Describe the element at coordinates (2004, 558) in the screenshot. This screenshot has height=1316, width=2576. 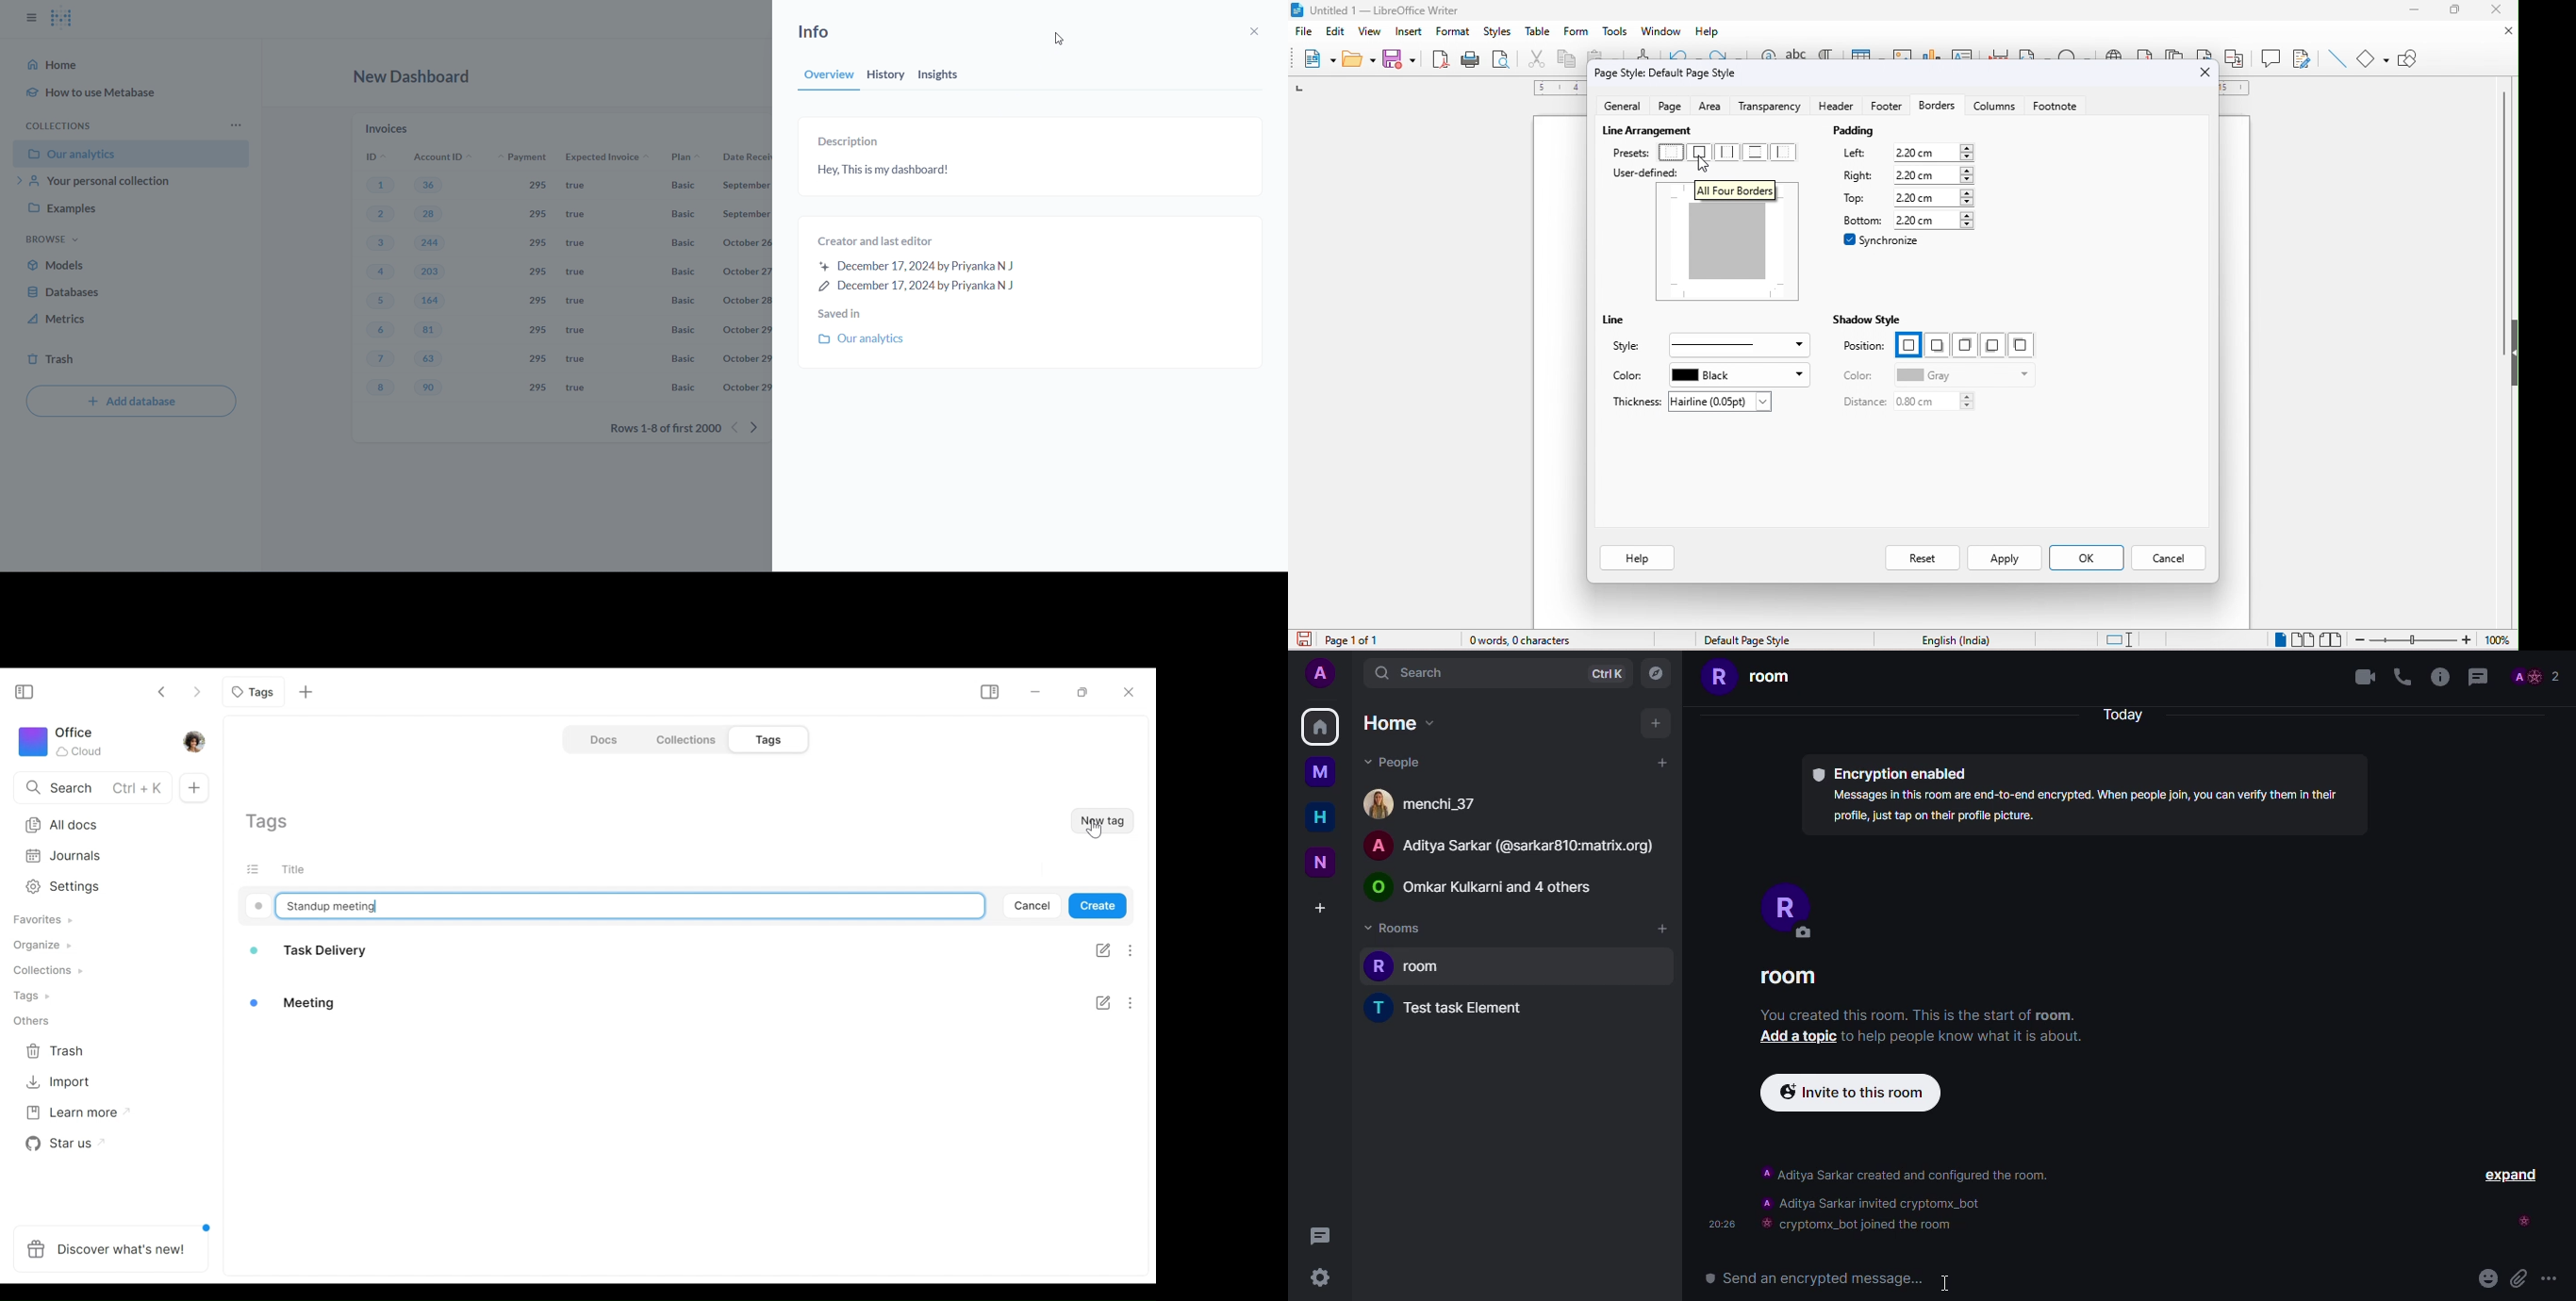
I see `apply` at that location.